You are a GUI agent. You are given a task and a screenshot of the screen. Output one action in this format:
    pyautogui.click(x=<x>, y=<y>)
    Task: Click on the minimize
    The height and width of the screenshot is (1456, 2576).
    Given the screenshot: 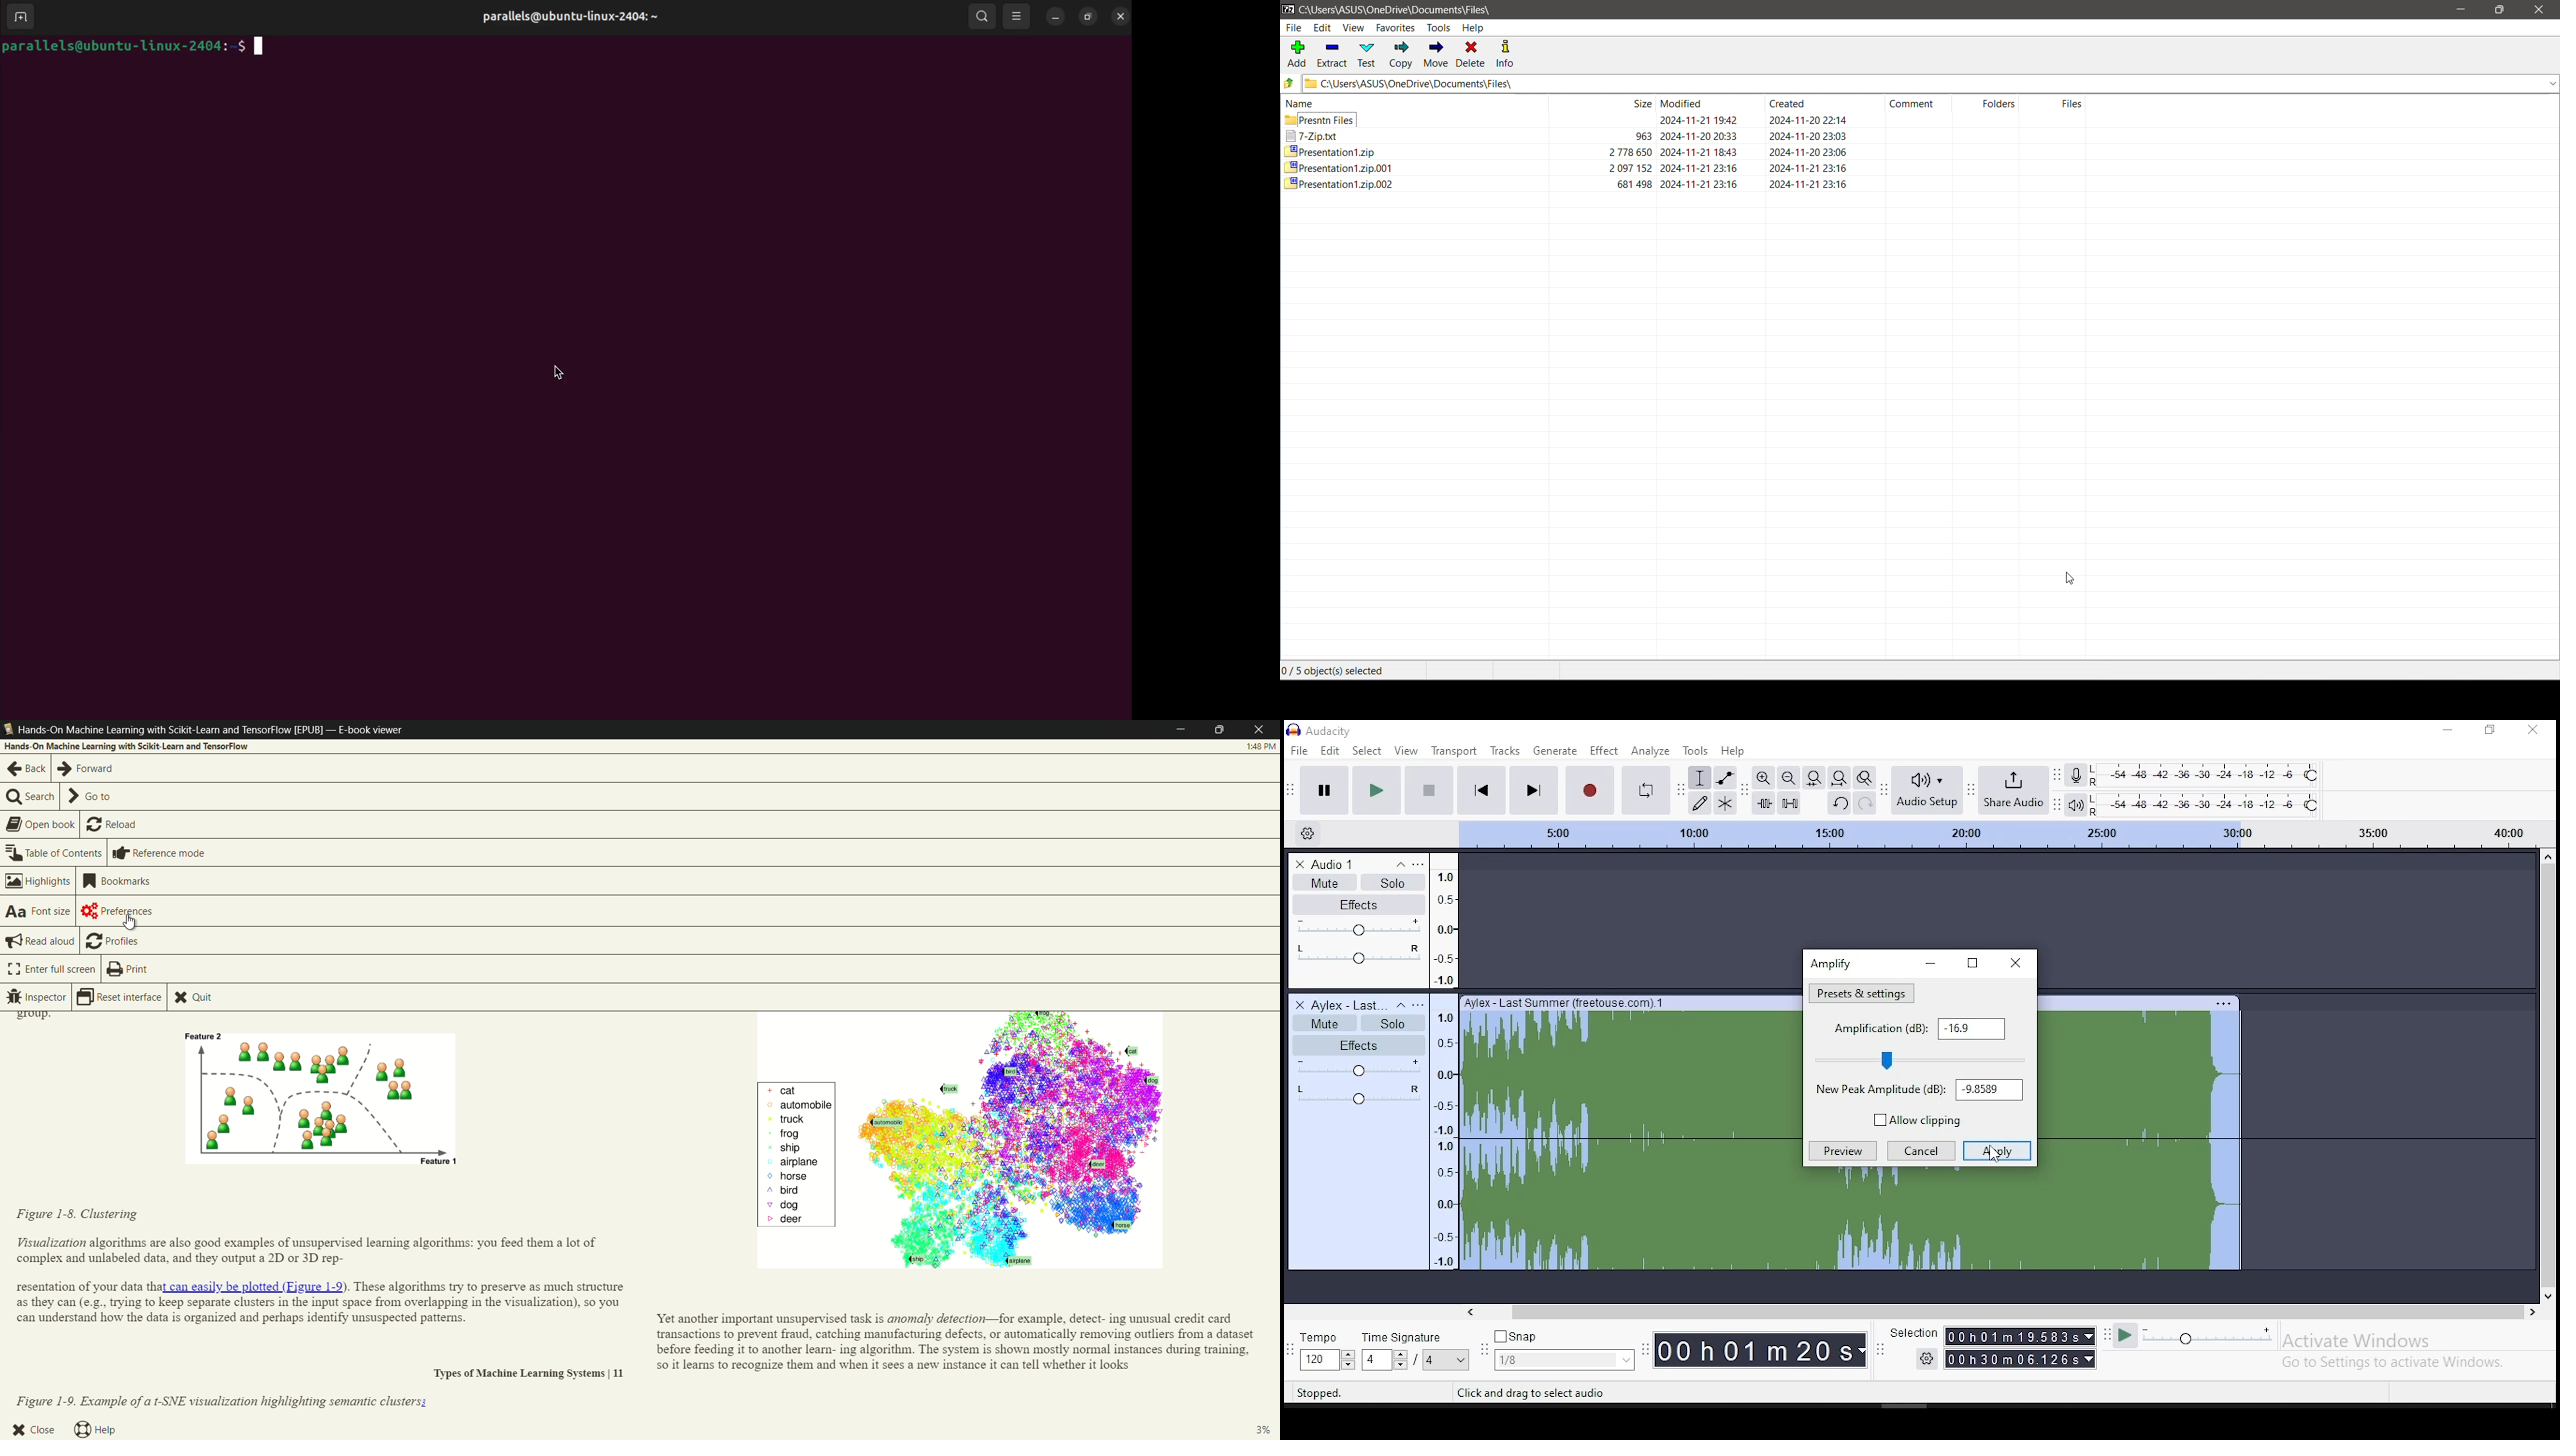 What is the action you would take?
    pyautogui.click(x=1181, y=729)
    